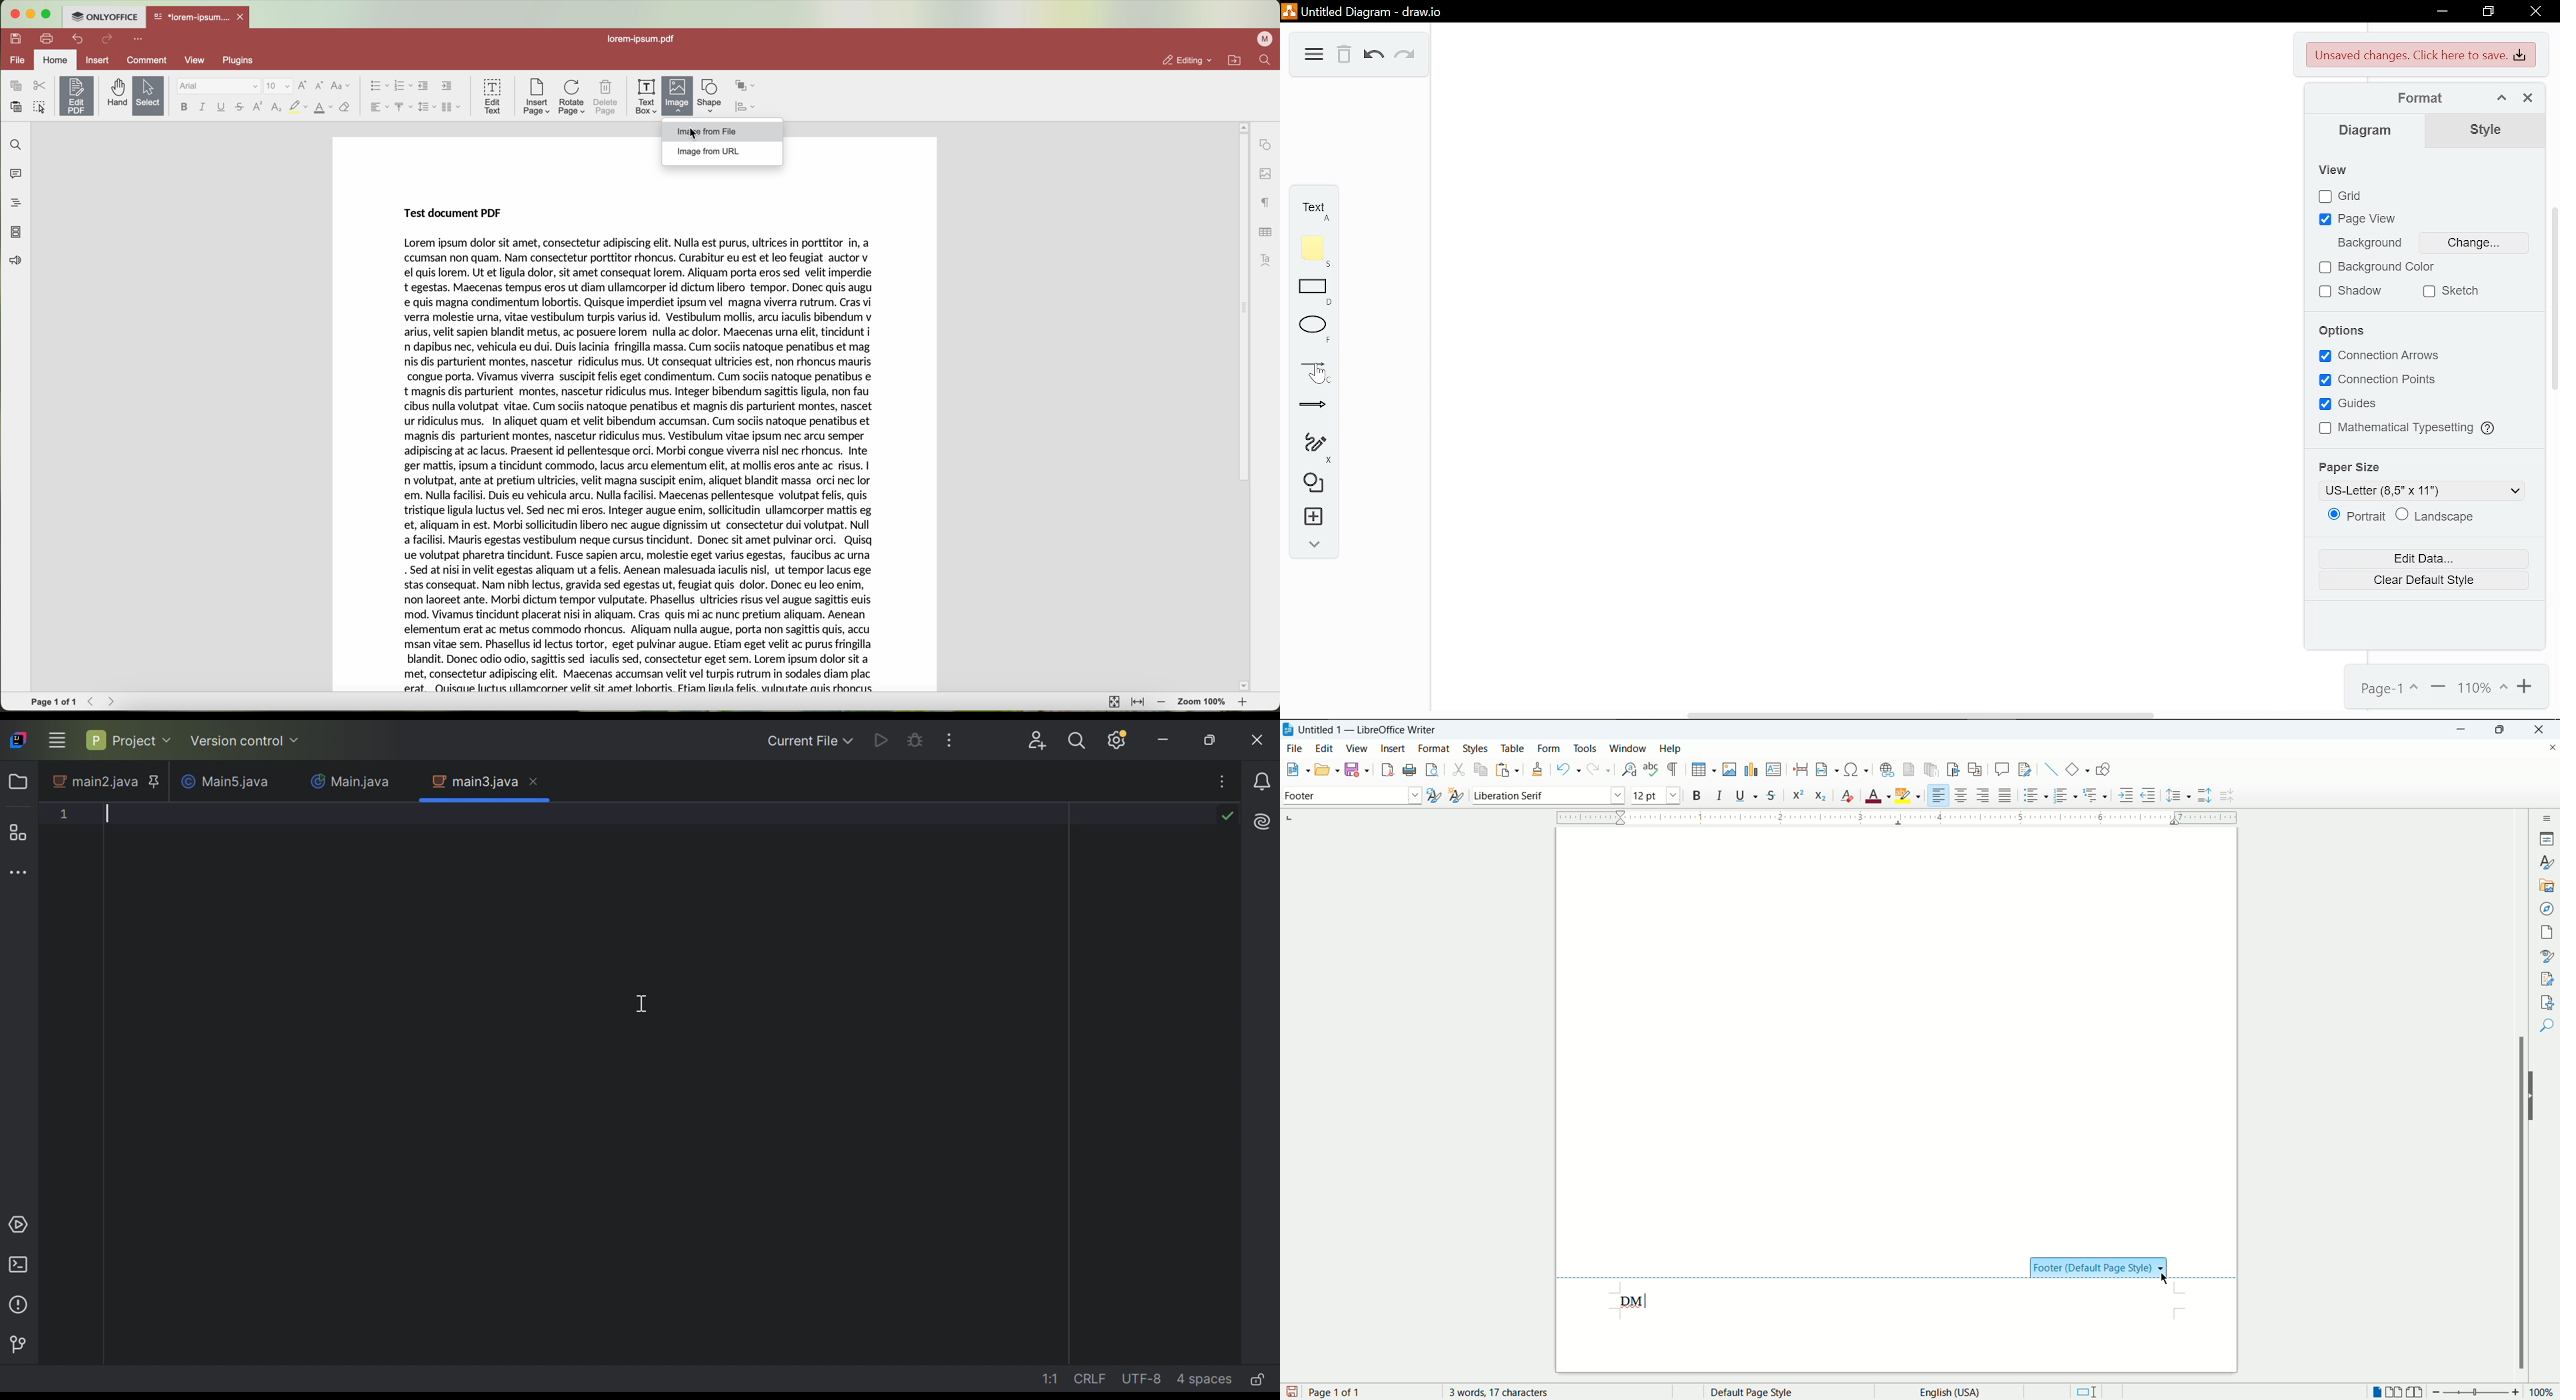  What do you see at coordinates (2547, 1001) in the screenshot?
I see `accessibility check` at bounding box center [2547, 1001].